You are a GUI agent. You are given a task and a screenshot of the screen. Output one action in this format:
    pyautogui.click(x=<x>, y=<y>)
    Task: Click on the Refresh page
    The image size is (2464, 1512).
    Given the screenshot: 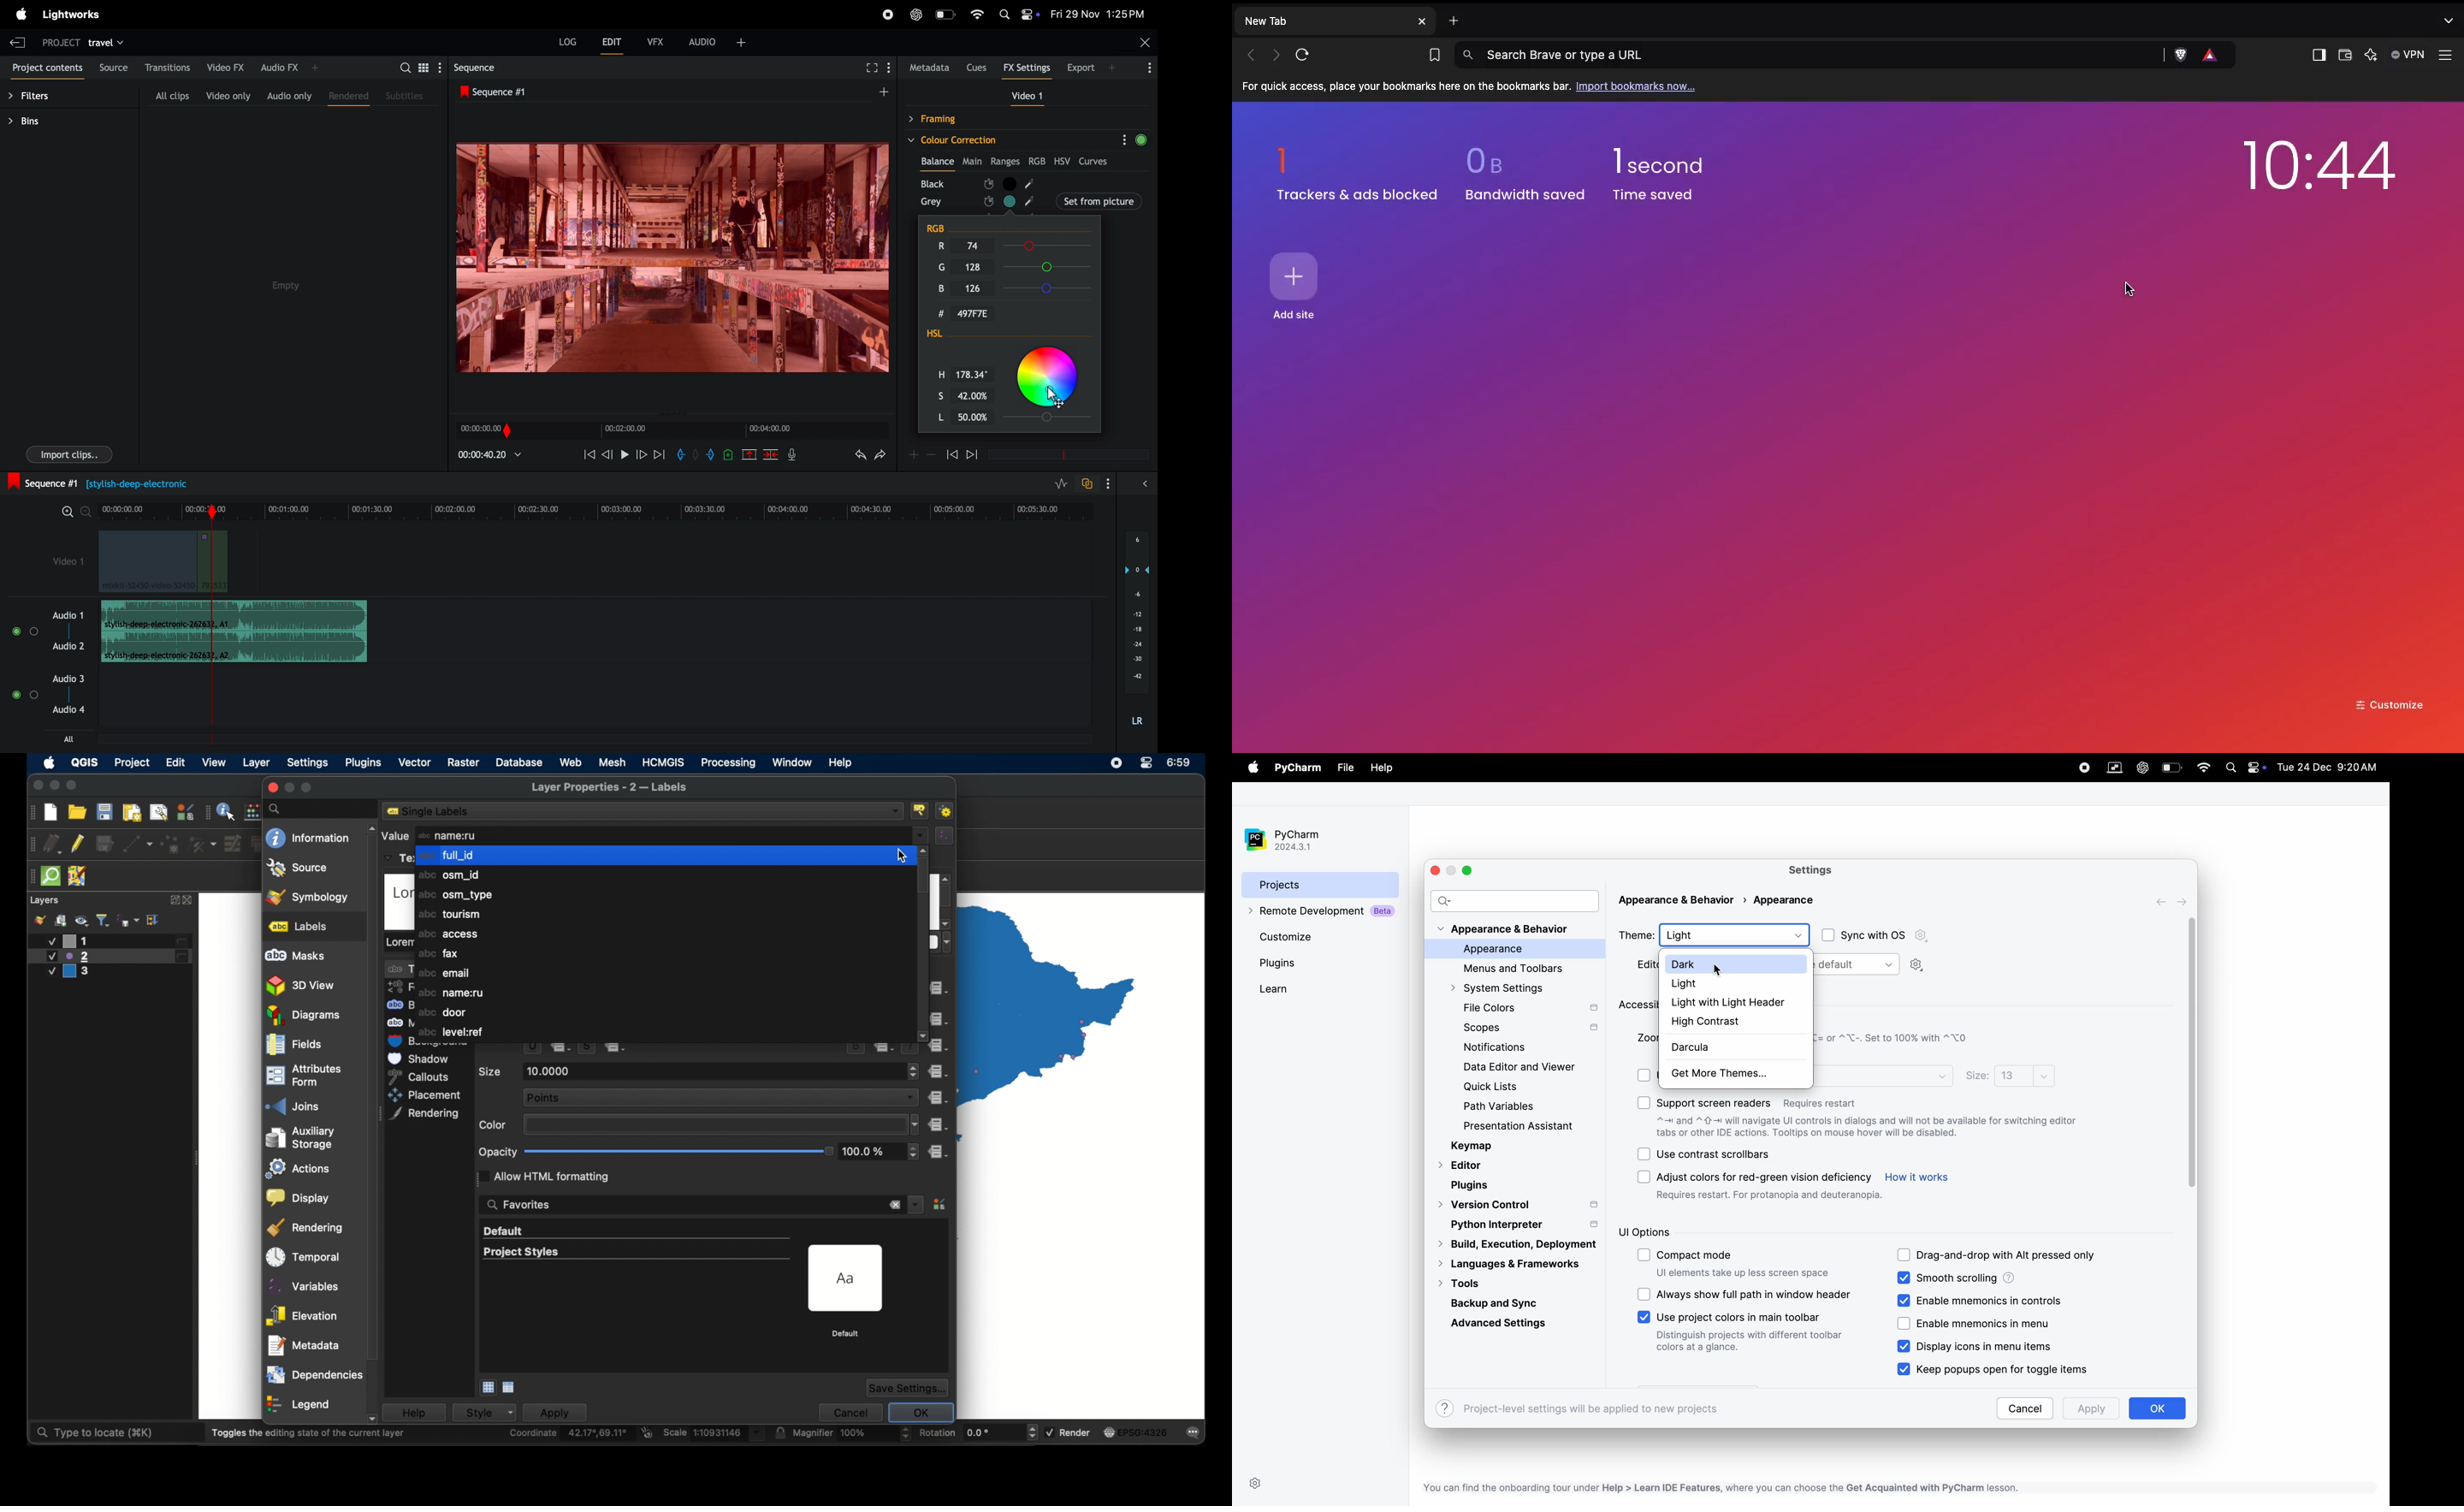 What is the action you would take?
    pyautogui.click(x=1308, y=55)
    